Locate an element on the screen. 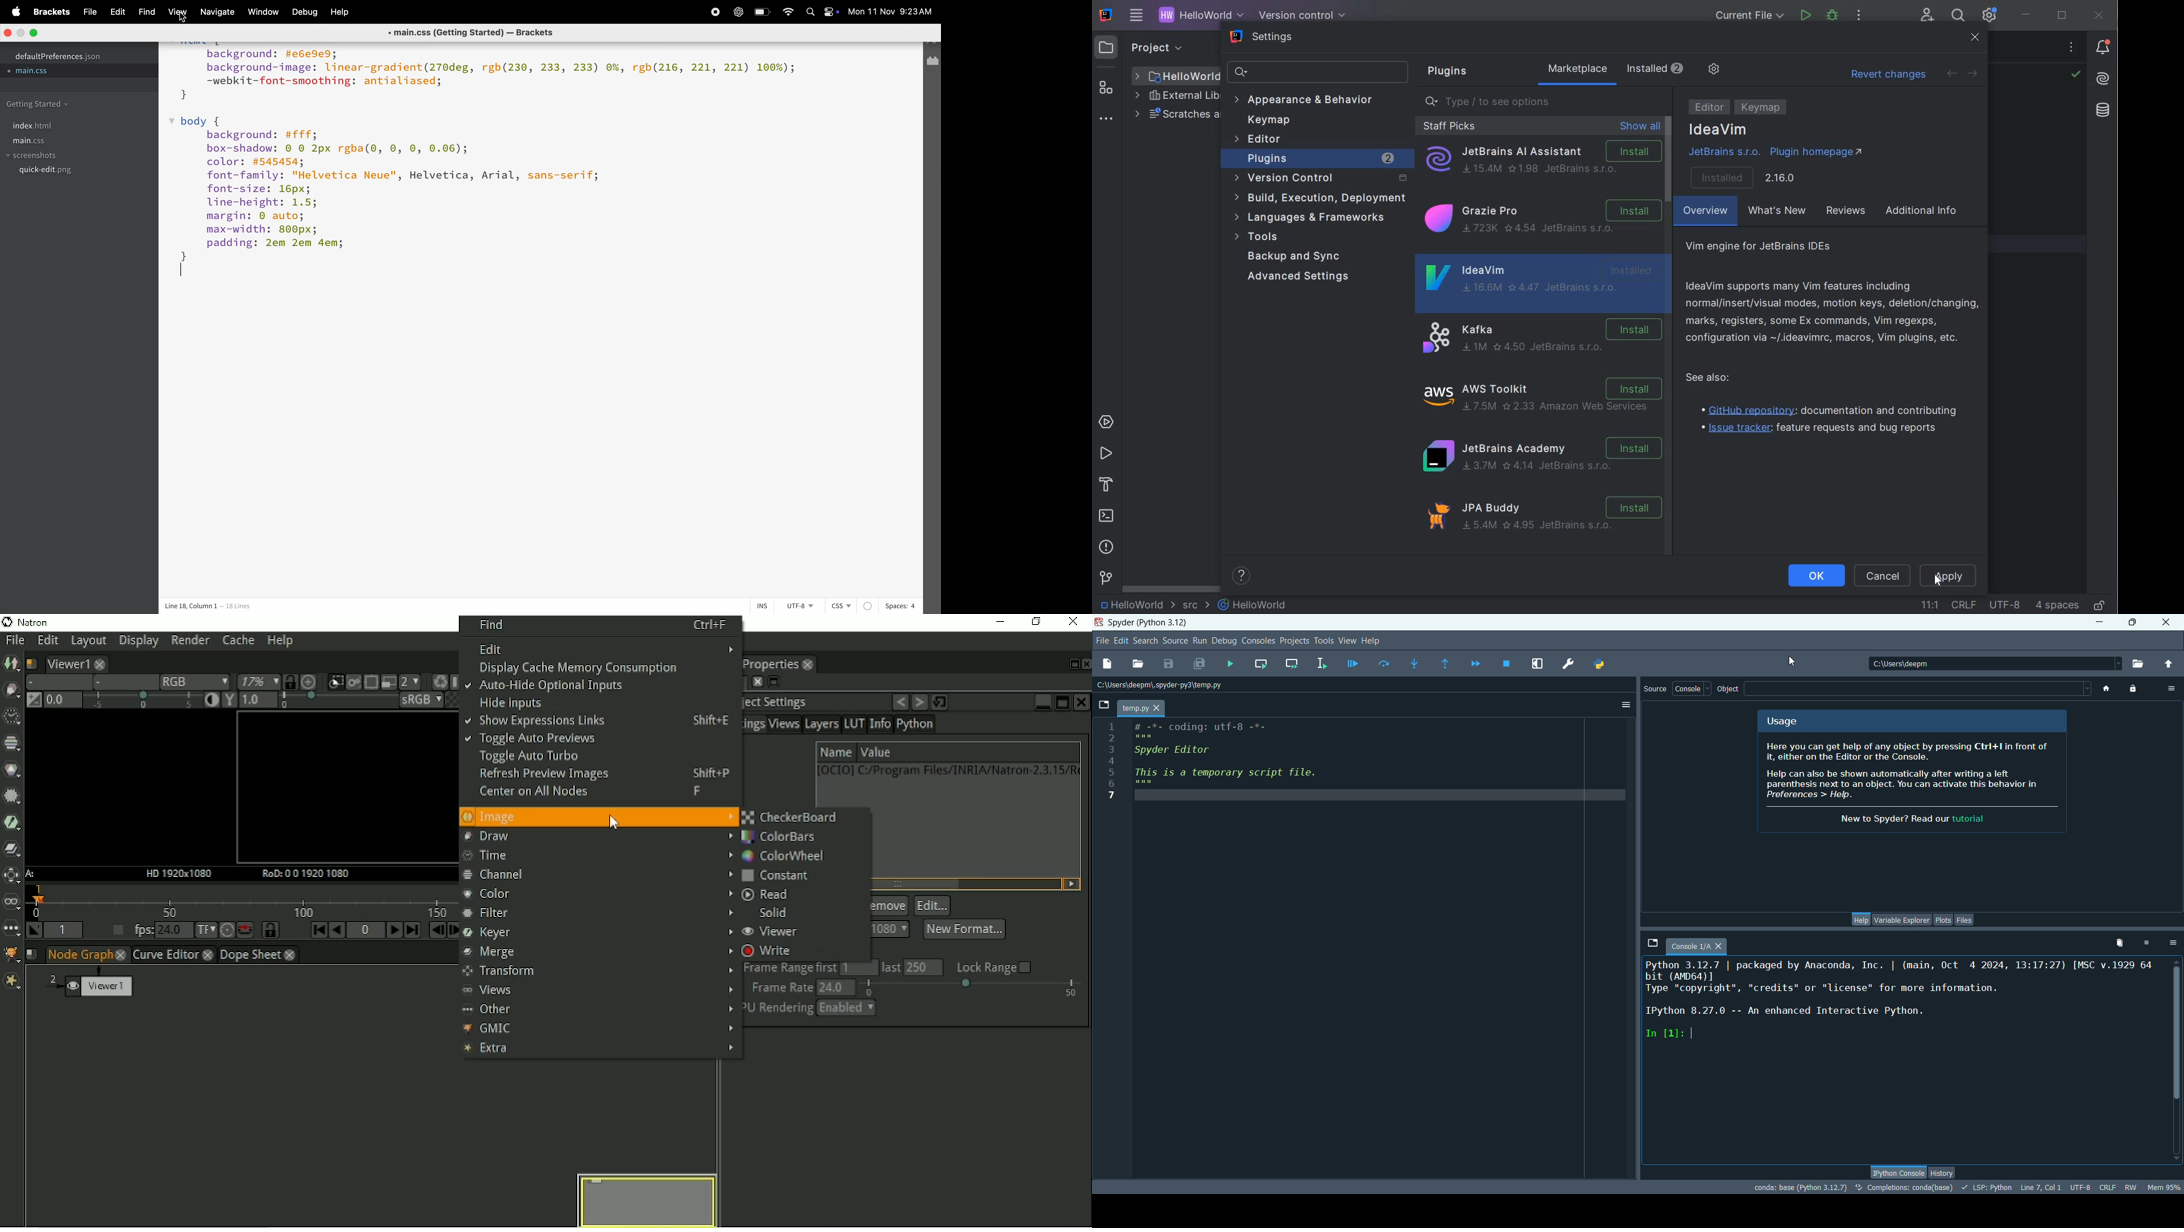  Color is located at coordinates (13, 770).